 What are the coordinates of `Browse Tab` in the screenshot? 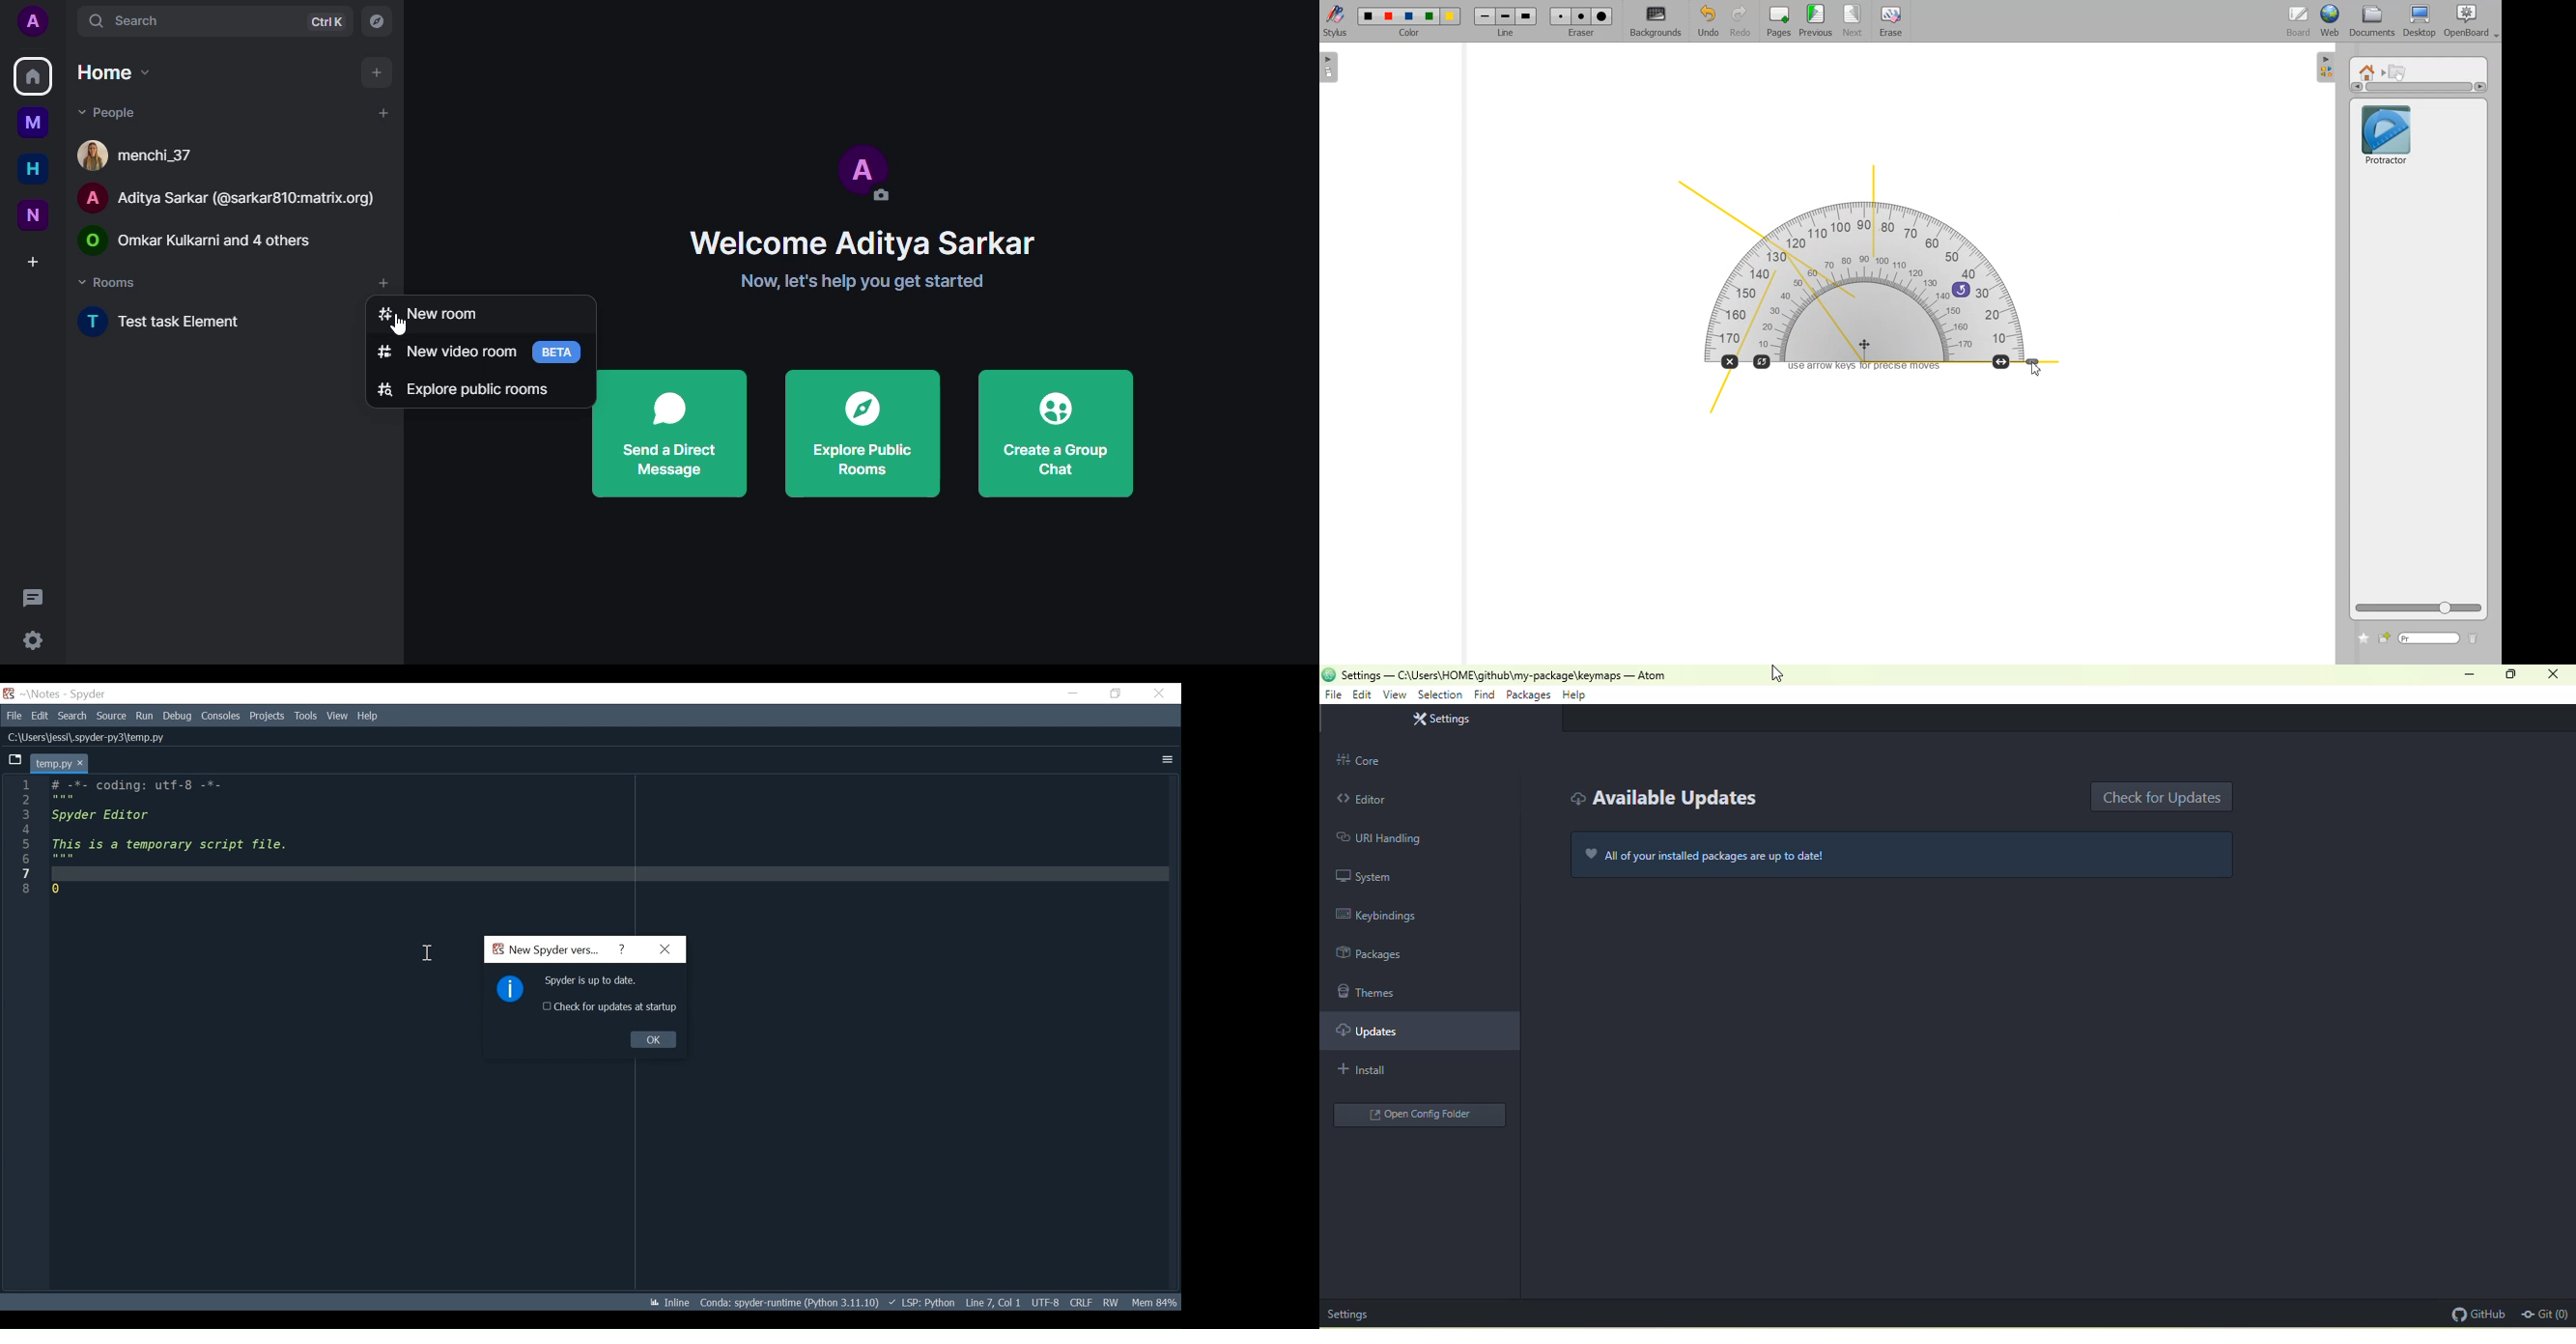 It's located at (15, 760).